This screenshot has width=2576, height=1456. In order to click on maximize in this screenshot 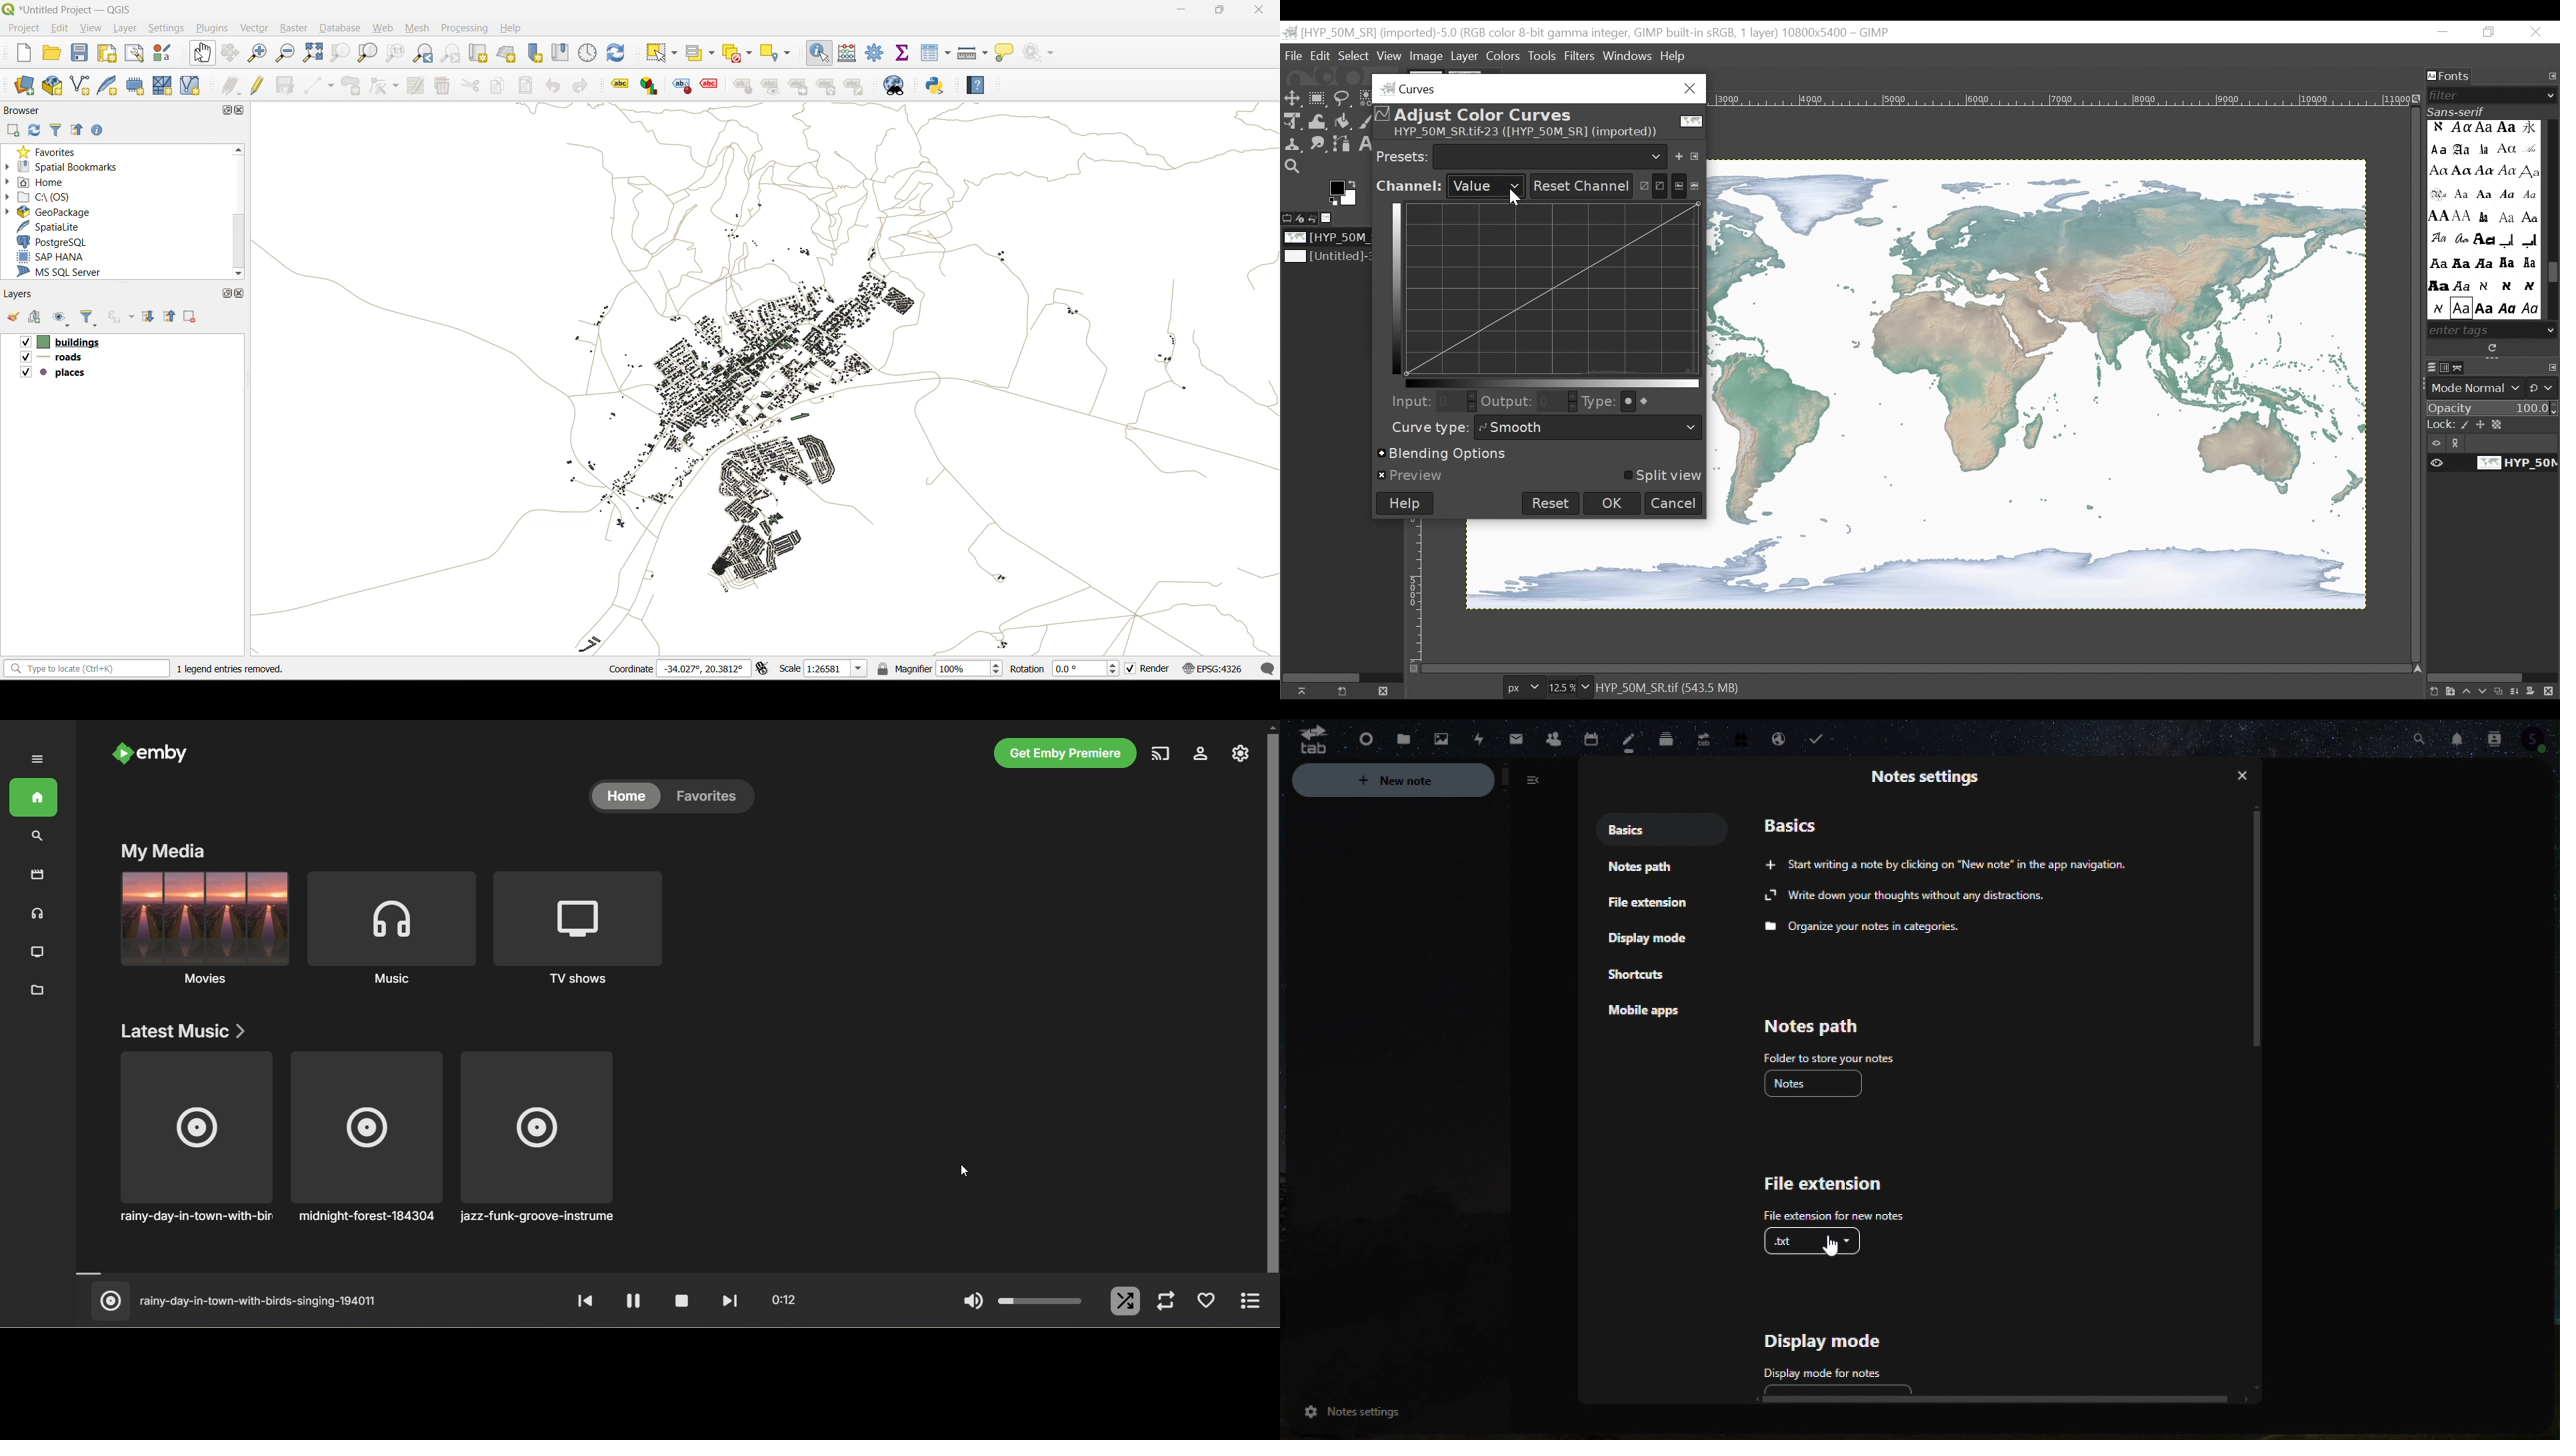, I will do `click(223, 295)`.